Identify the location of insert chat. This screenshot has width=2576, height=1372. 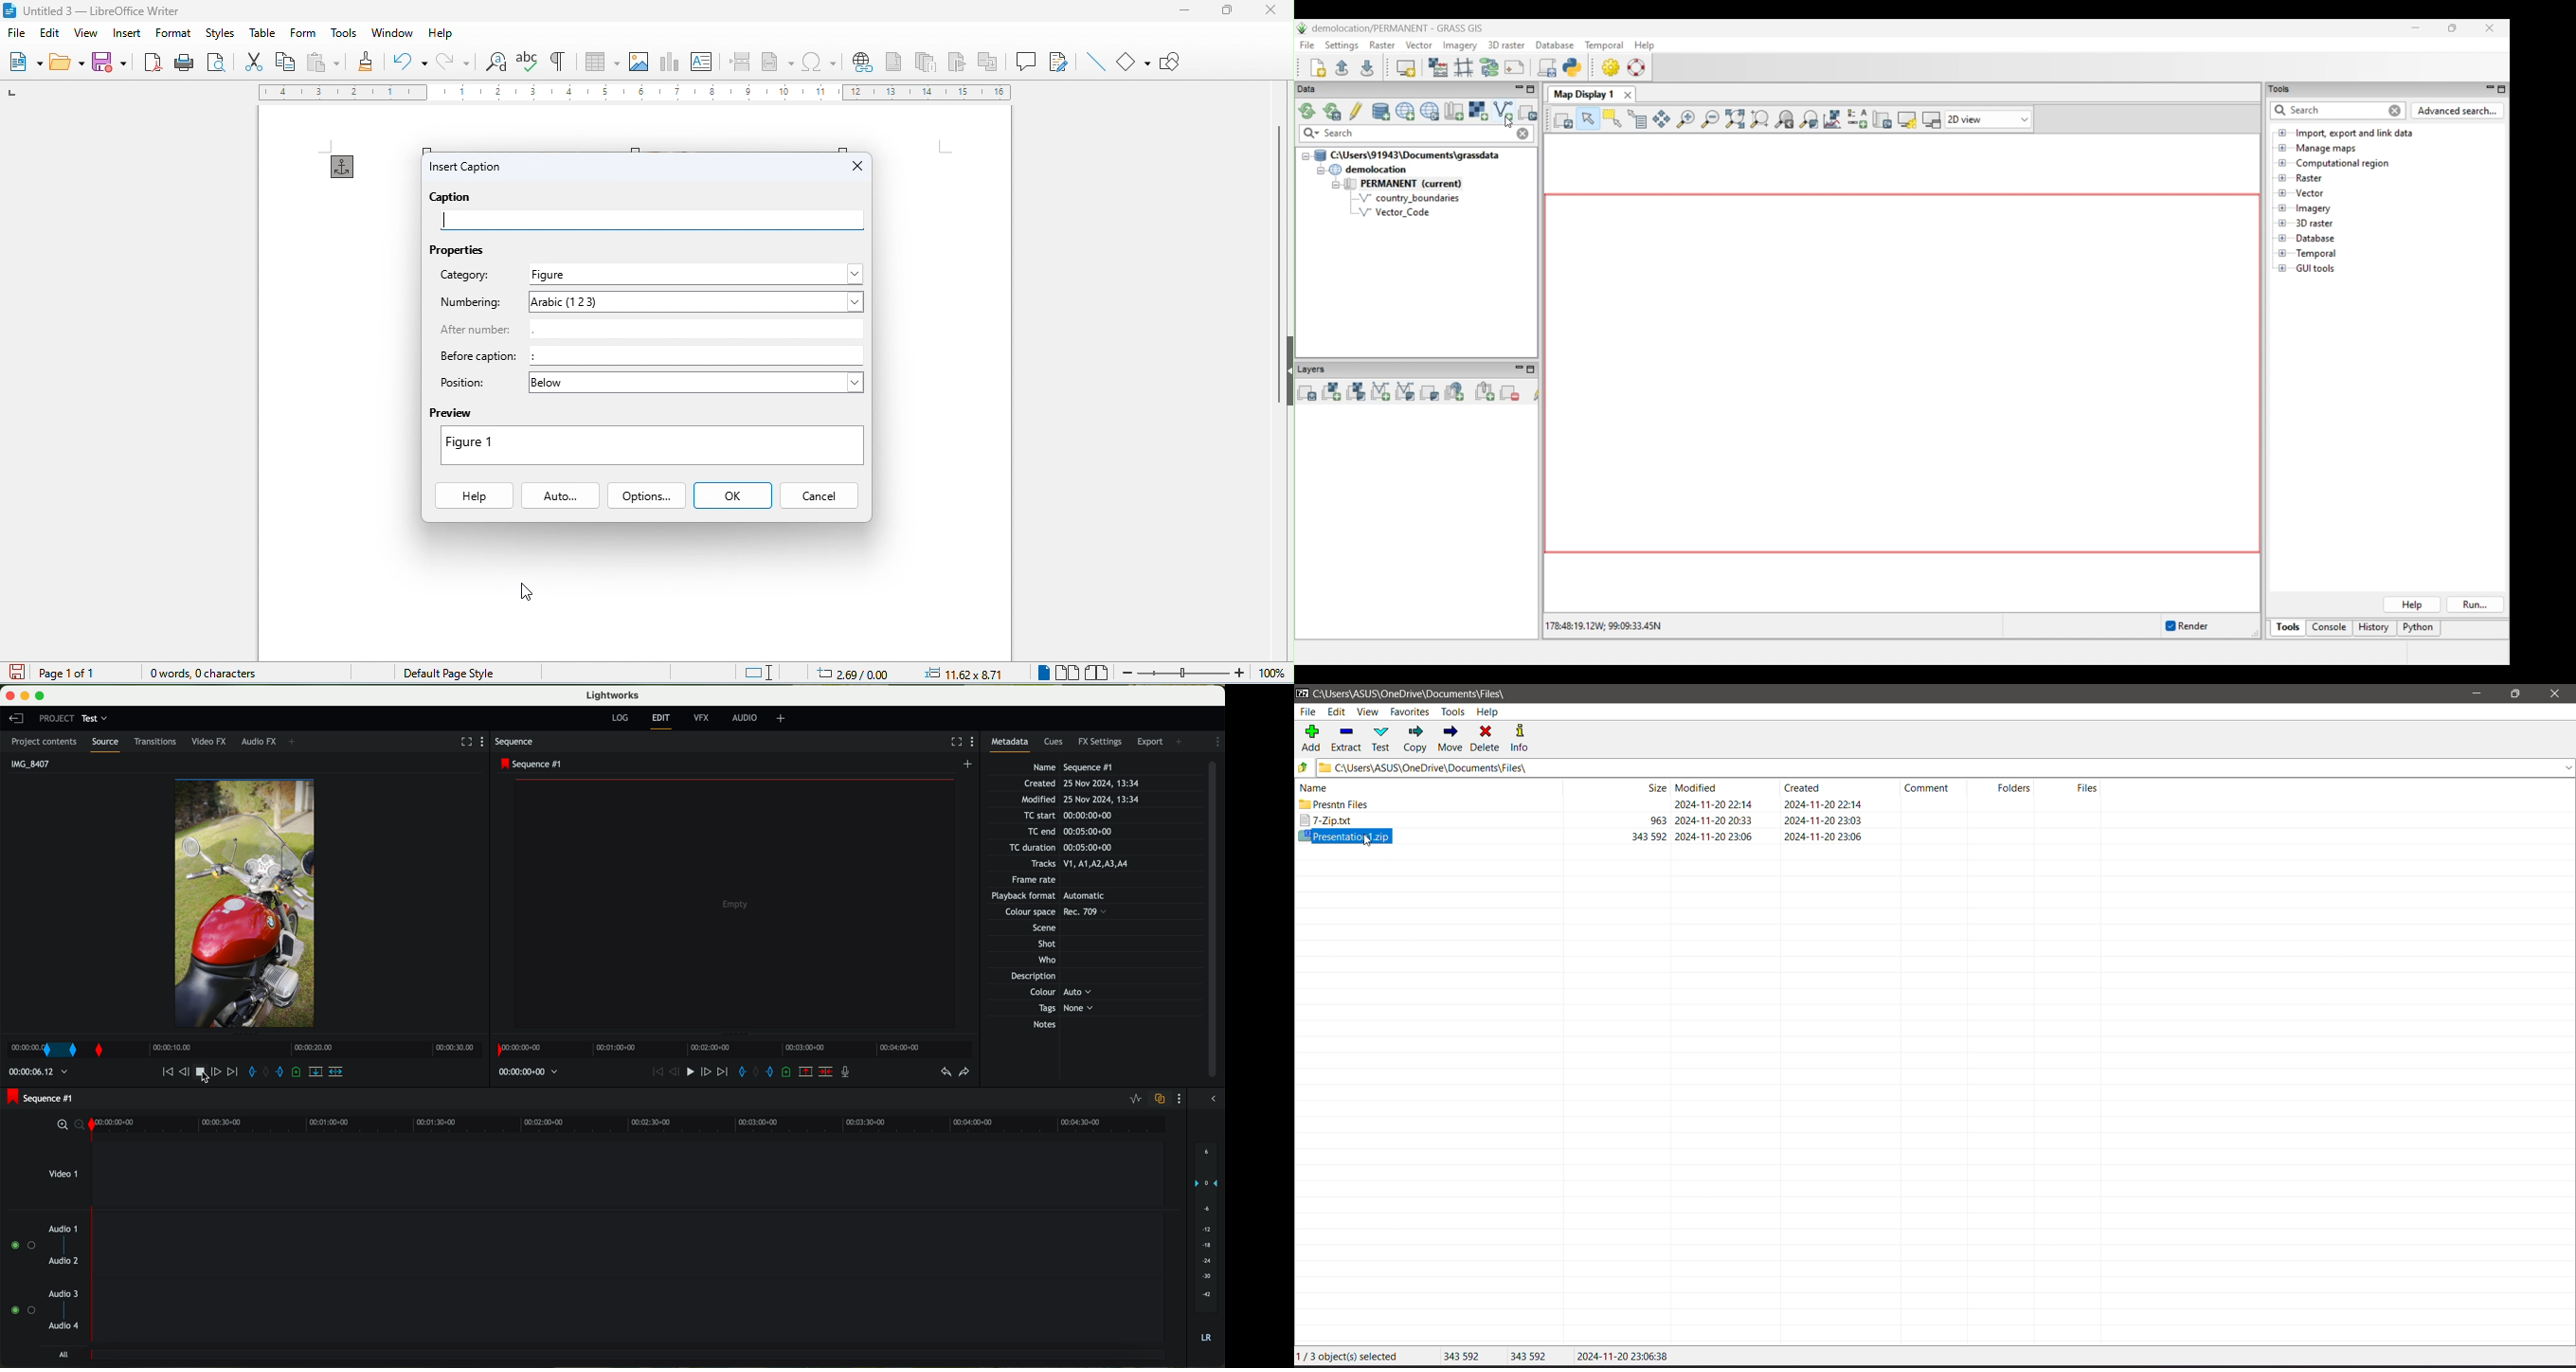
(671, 62).